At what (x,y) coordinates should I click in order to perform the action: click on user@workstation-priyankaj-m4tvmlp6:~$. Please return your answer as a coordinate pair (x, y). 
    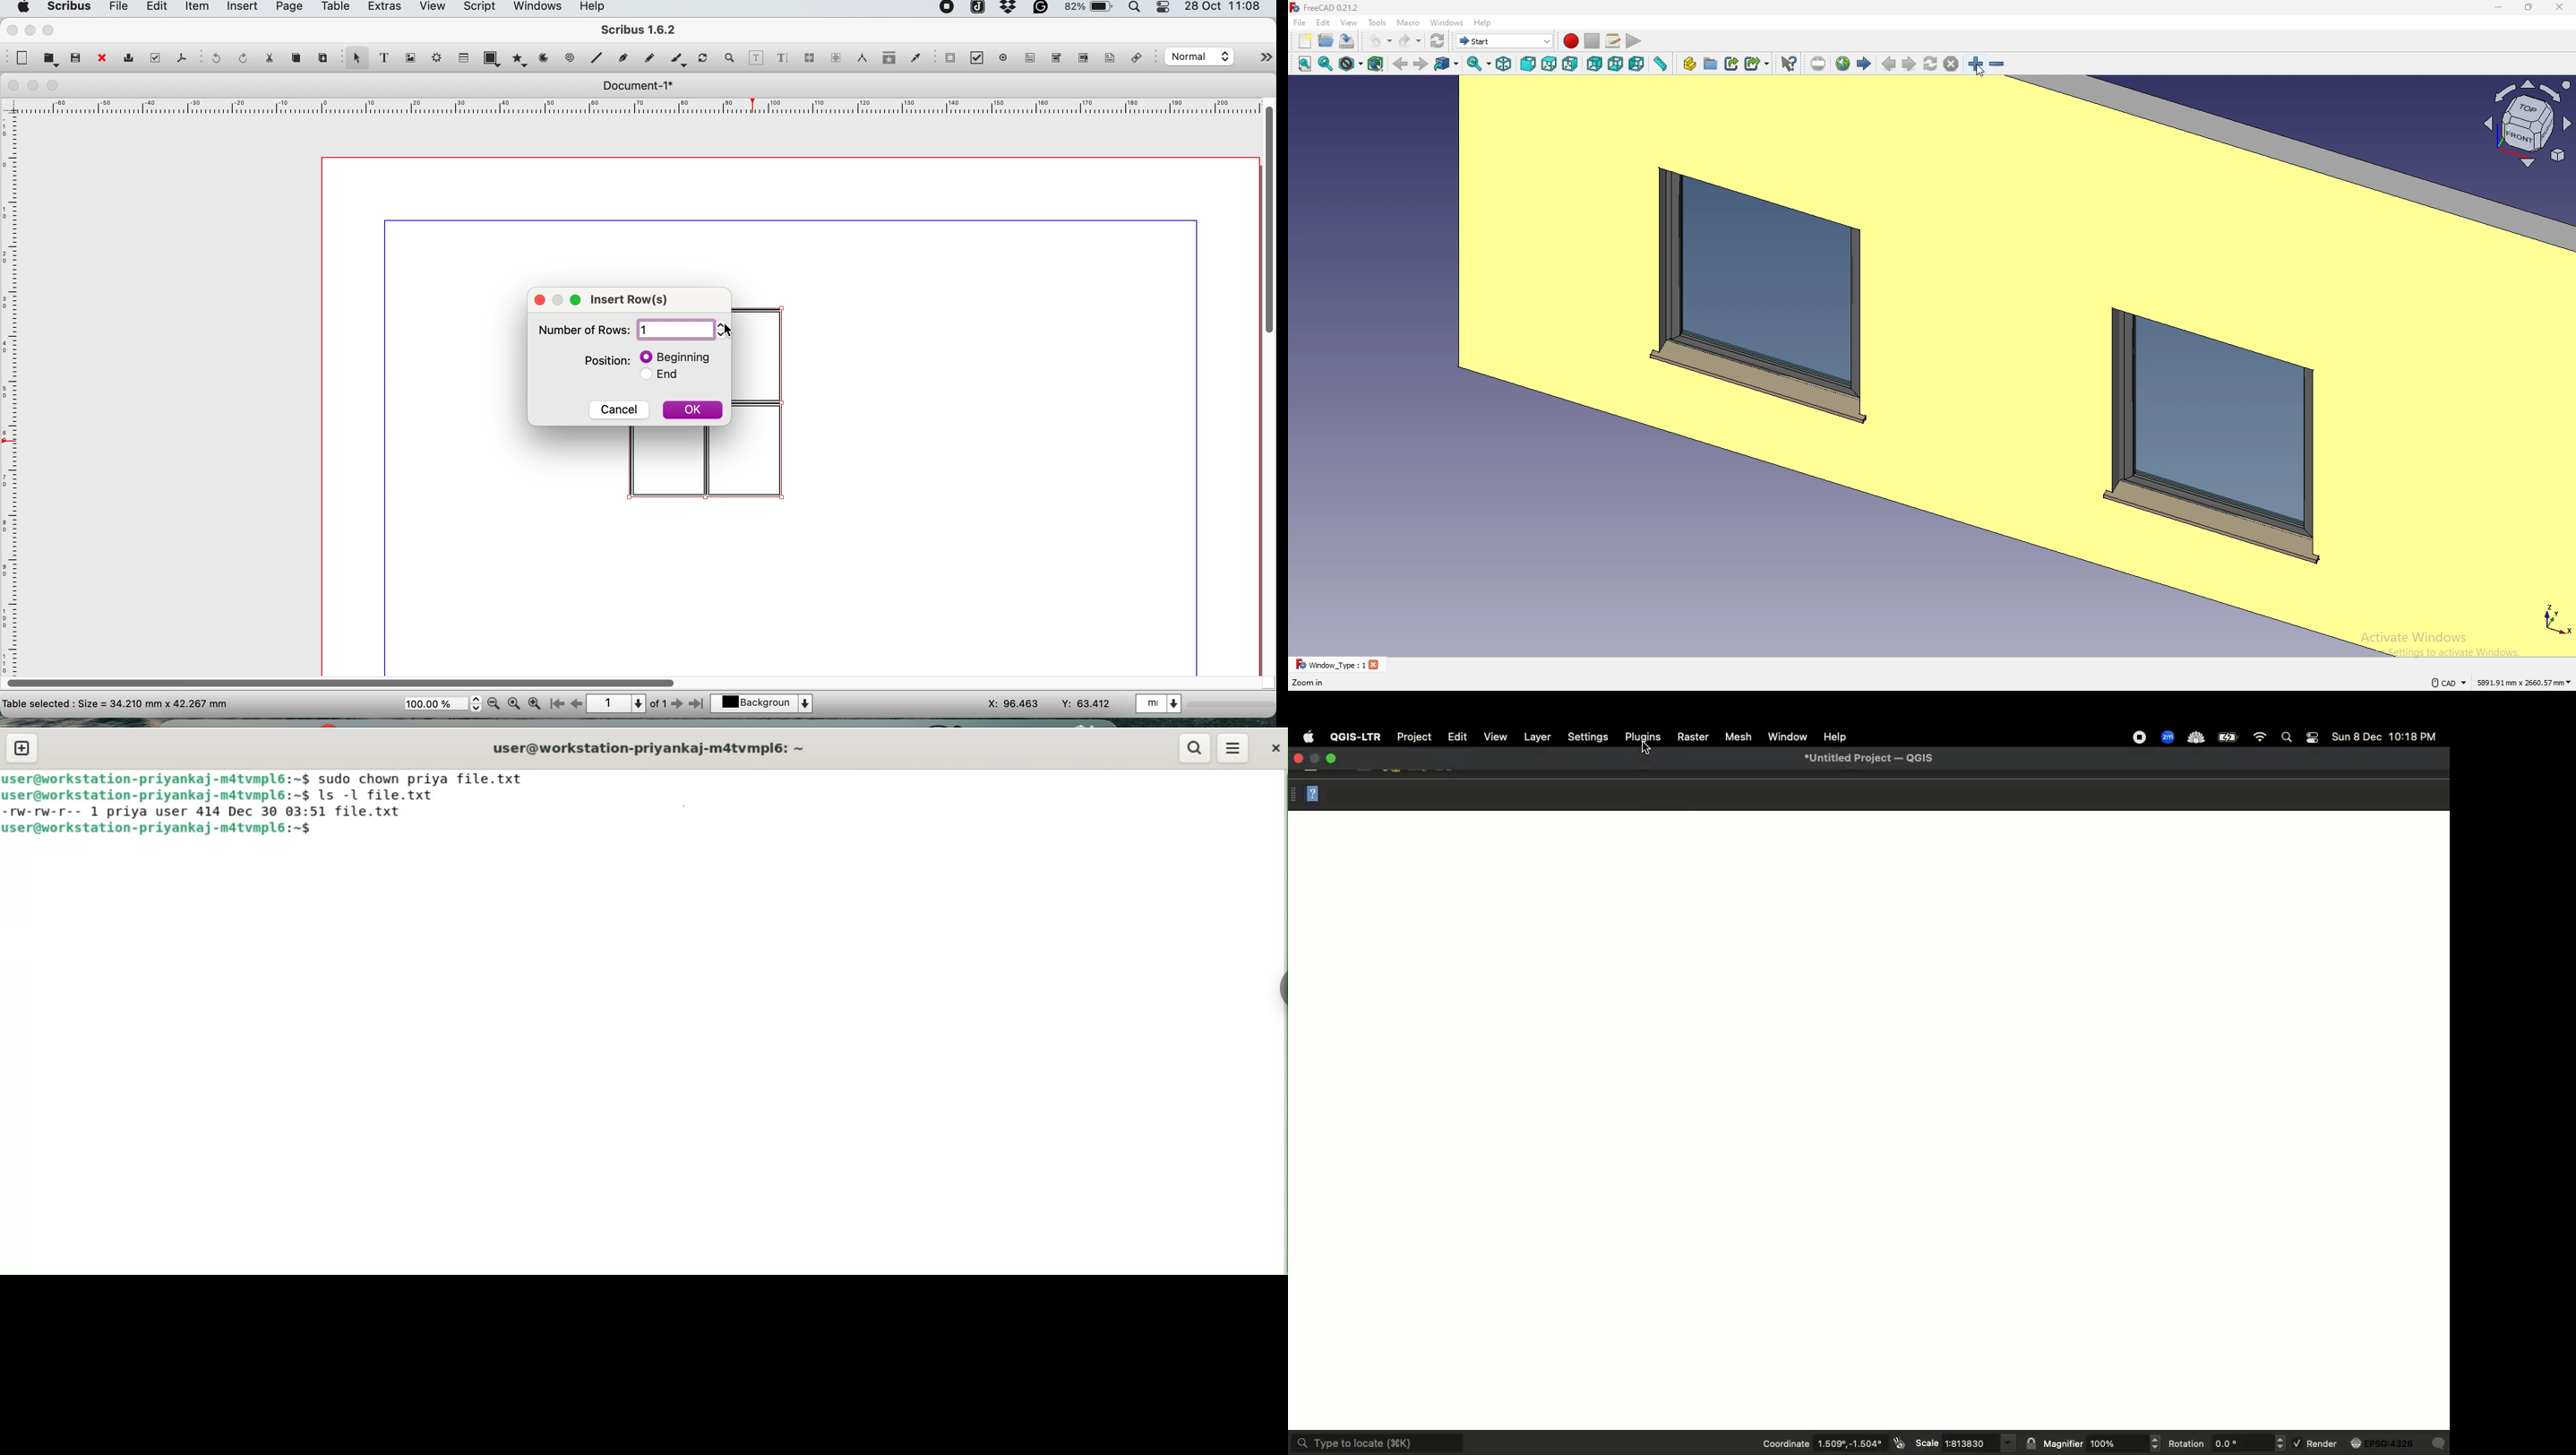
    Looking at the image, I should click on (167, 829).